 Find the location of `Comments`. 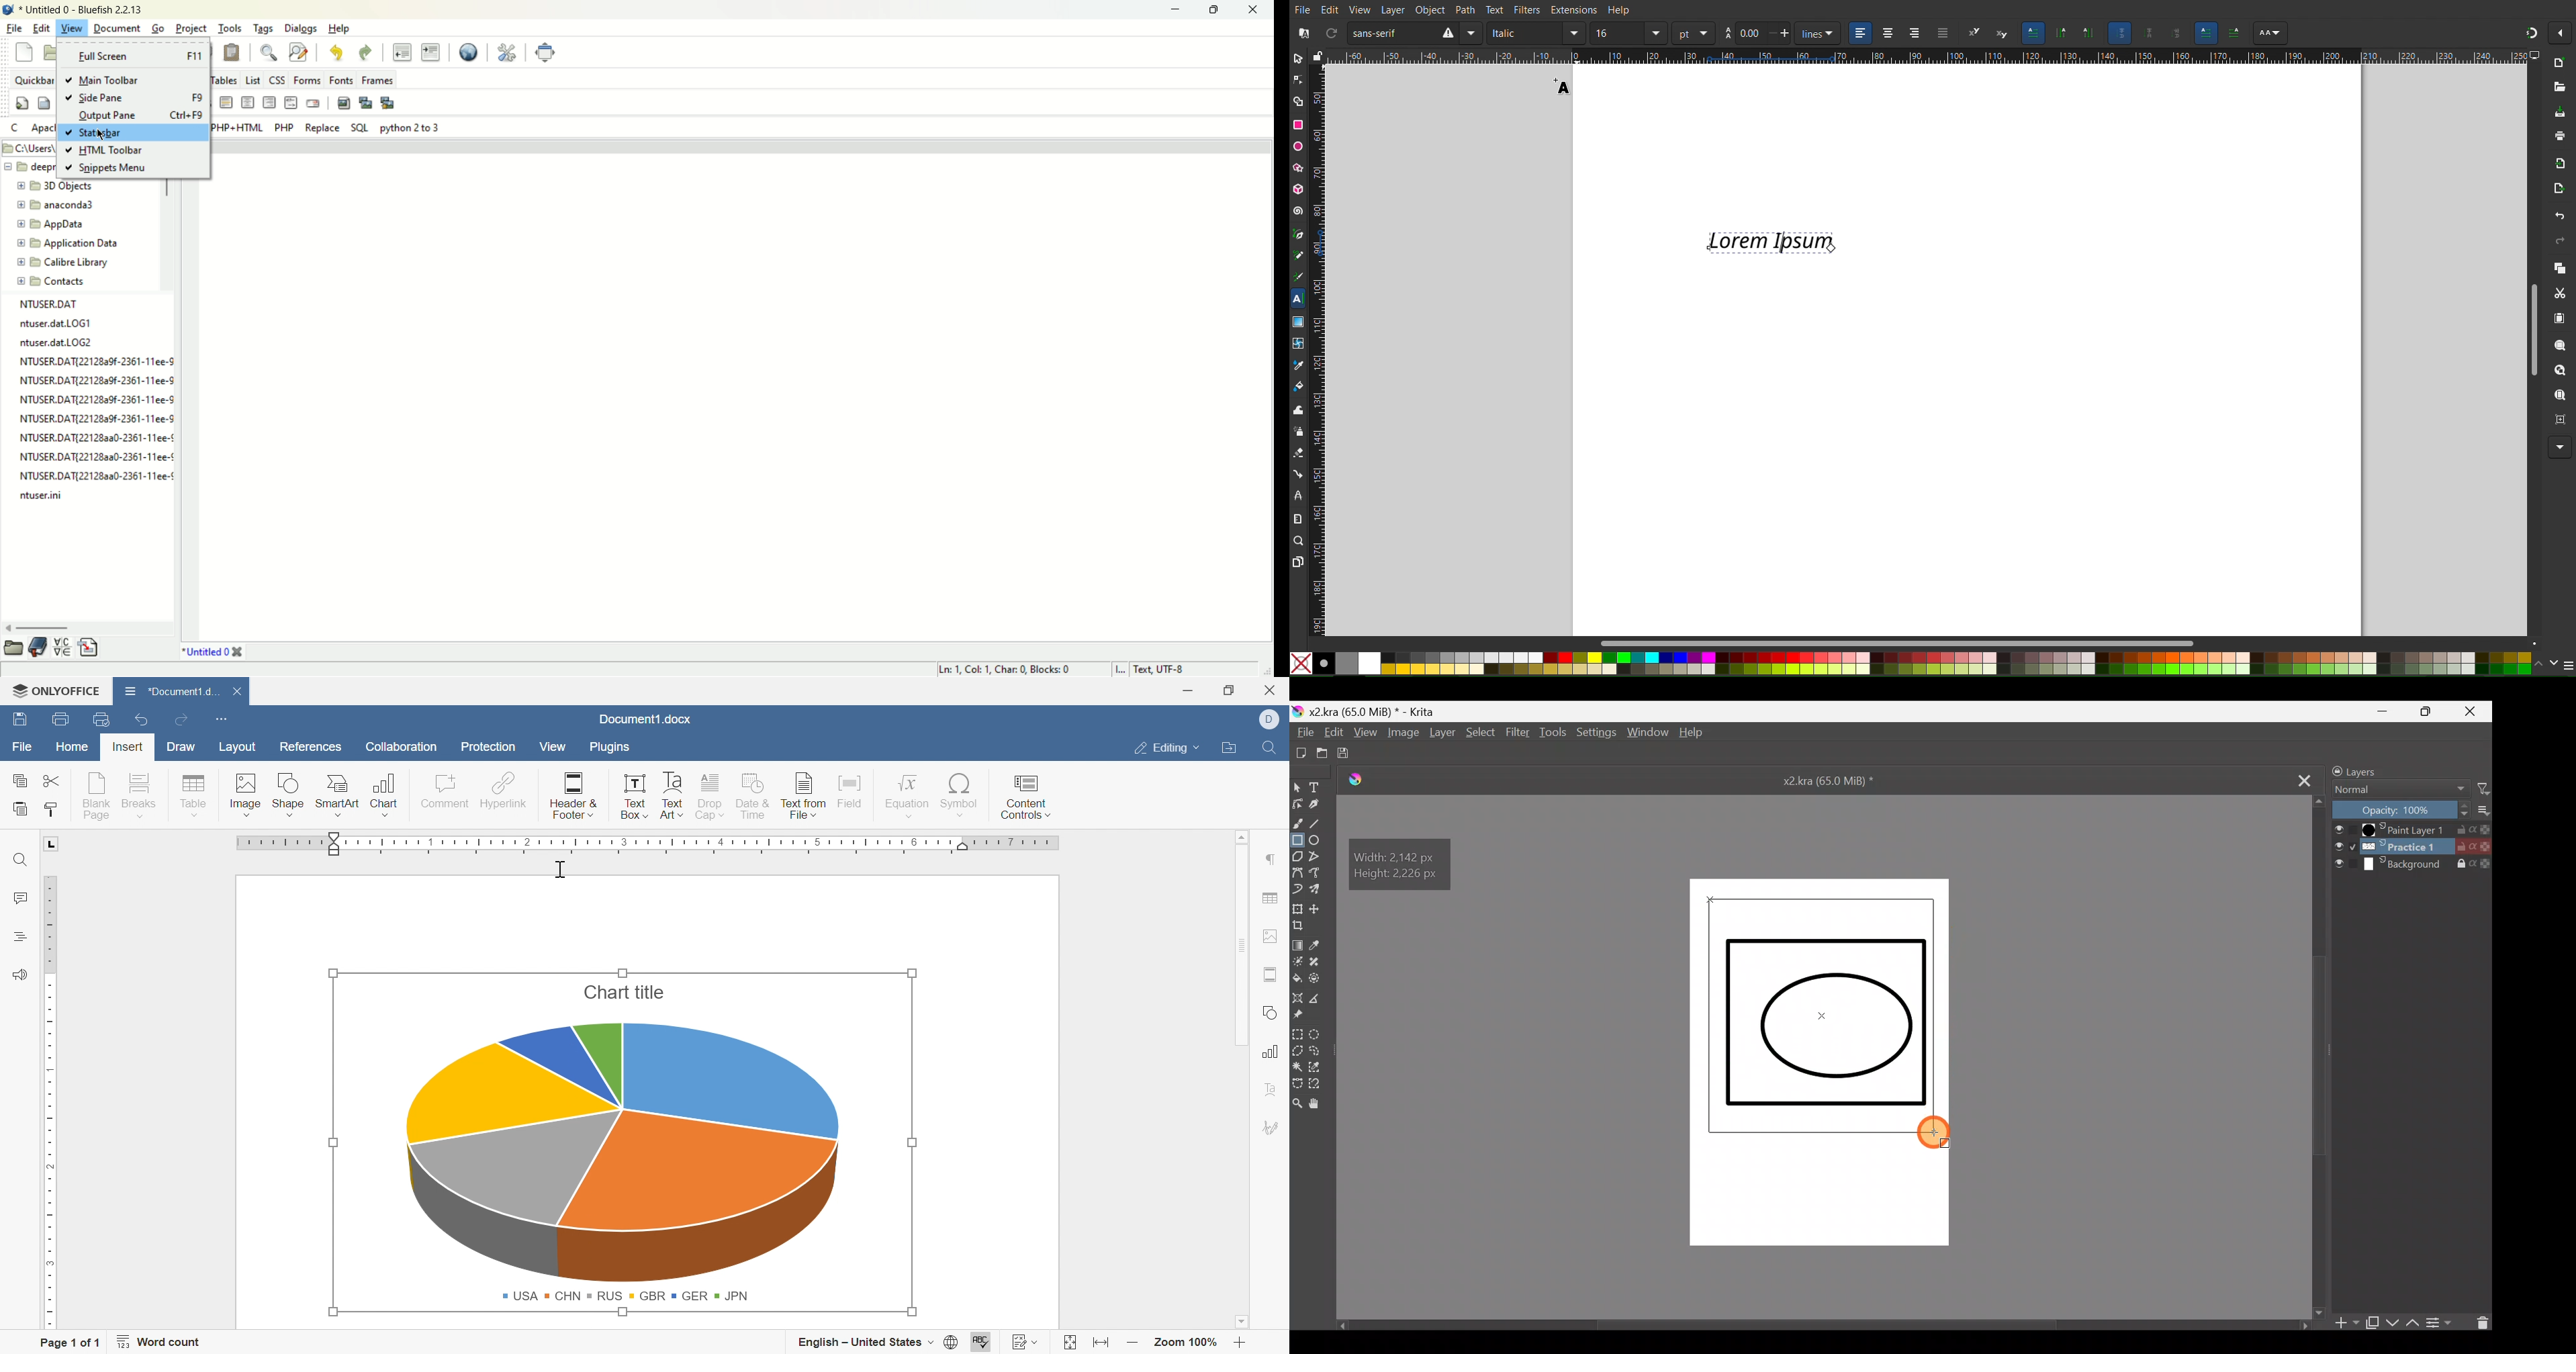

Comments is located at coordinates (19, 899).